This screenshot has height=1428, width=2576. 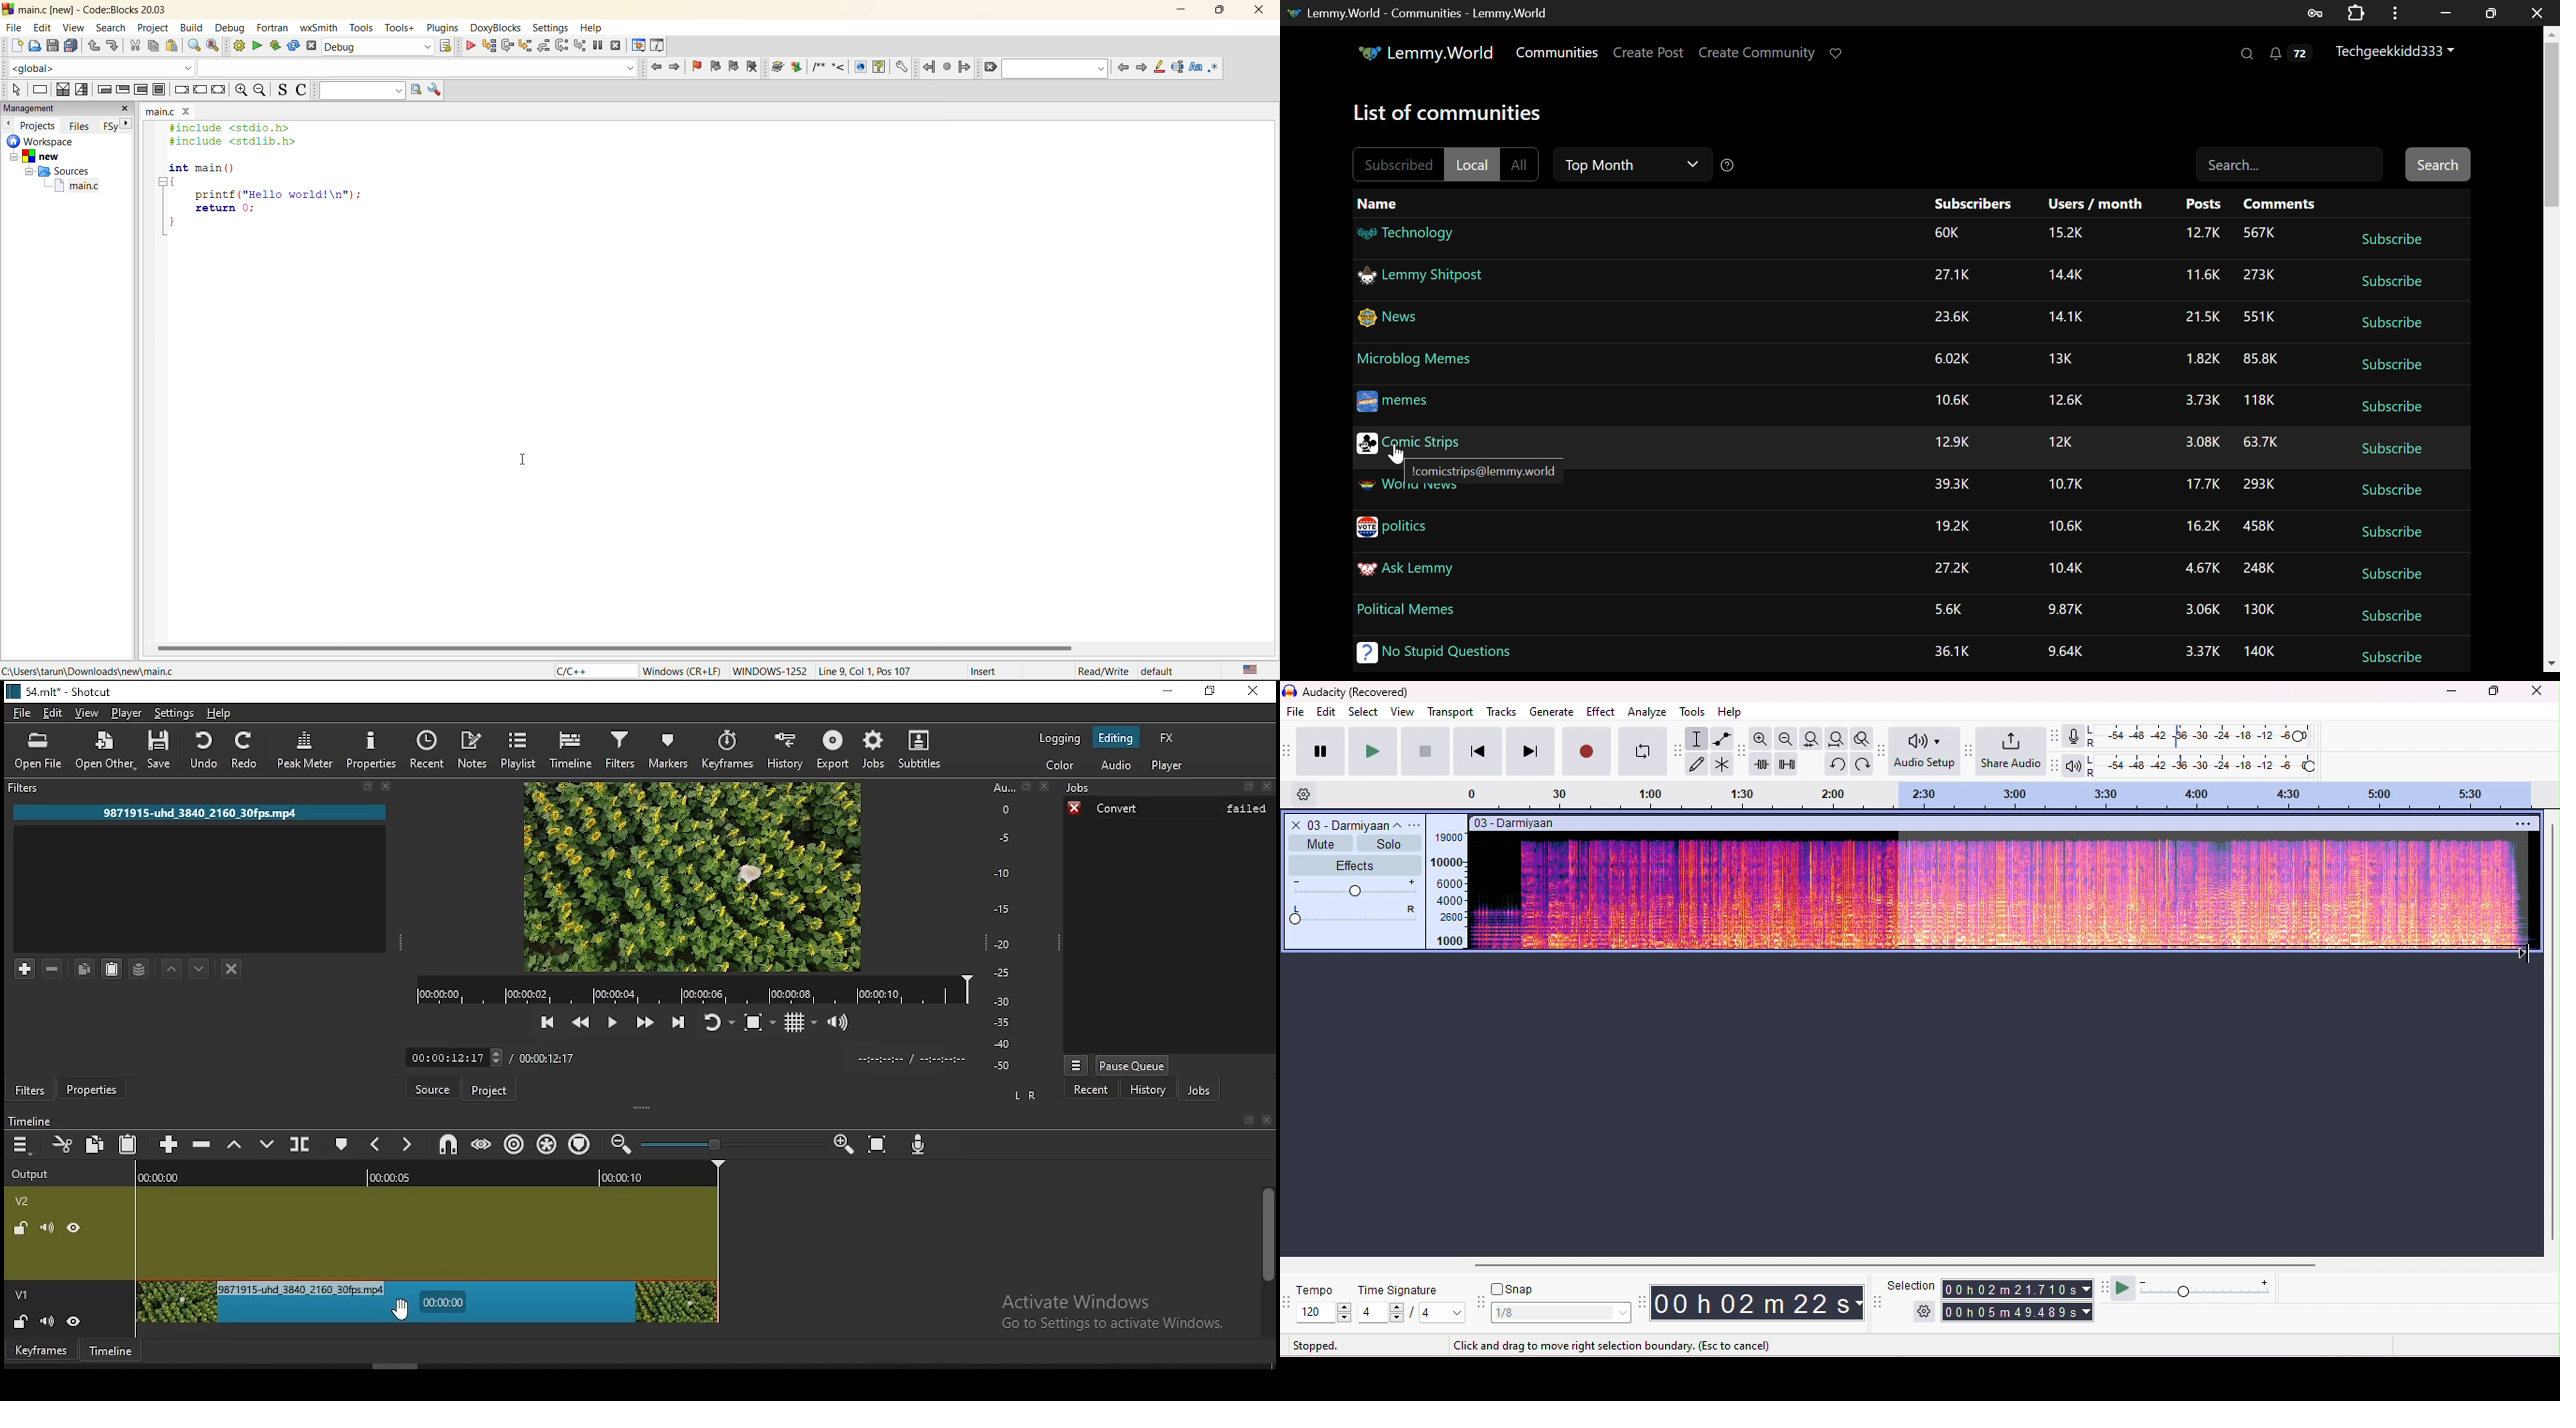 What do you see at coordinates (2435, 165) in the screenshot?
I see `Search` at bounding box center [2435, 165].